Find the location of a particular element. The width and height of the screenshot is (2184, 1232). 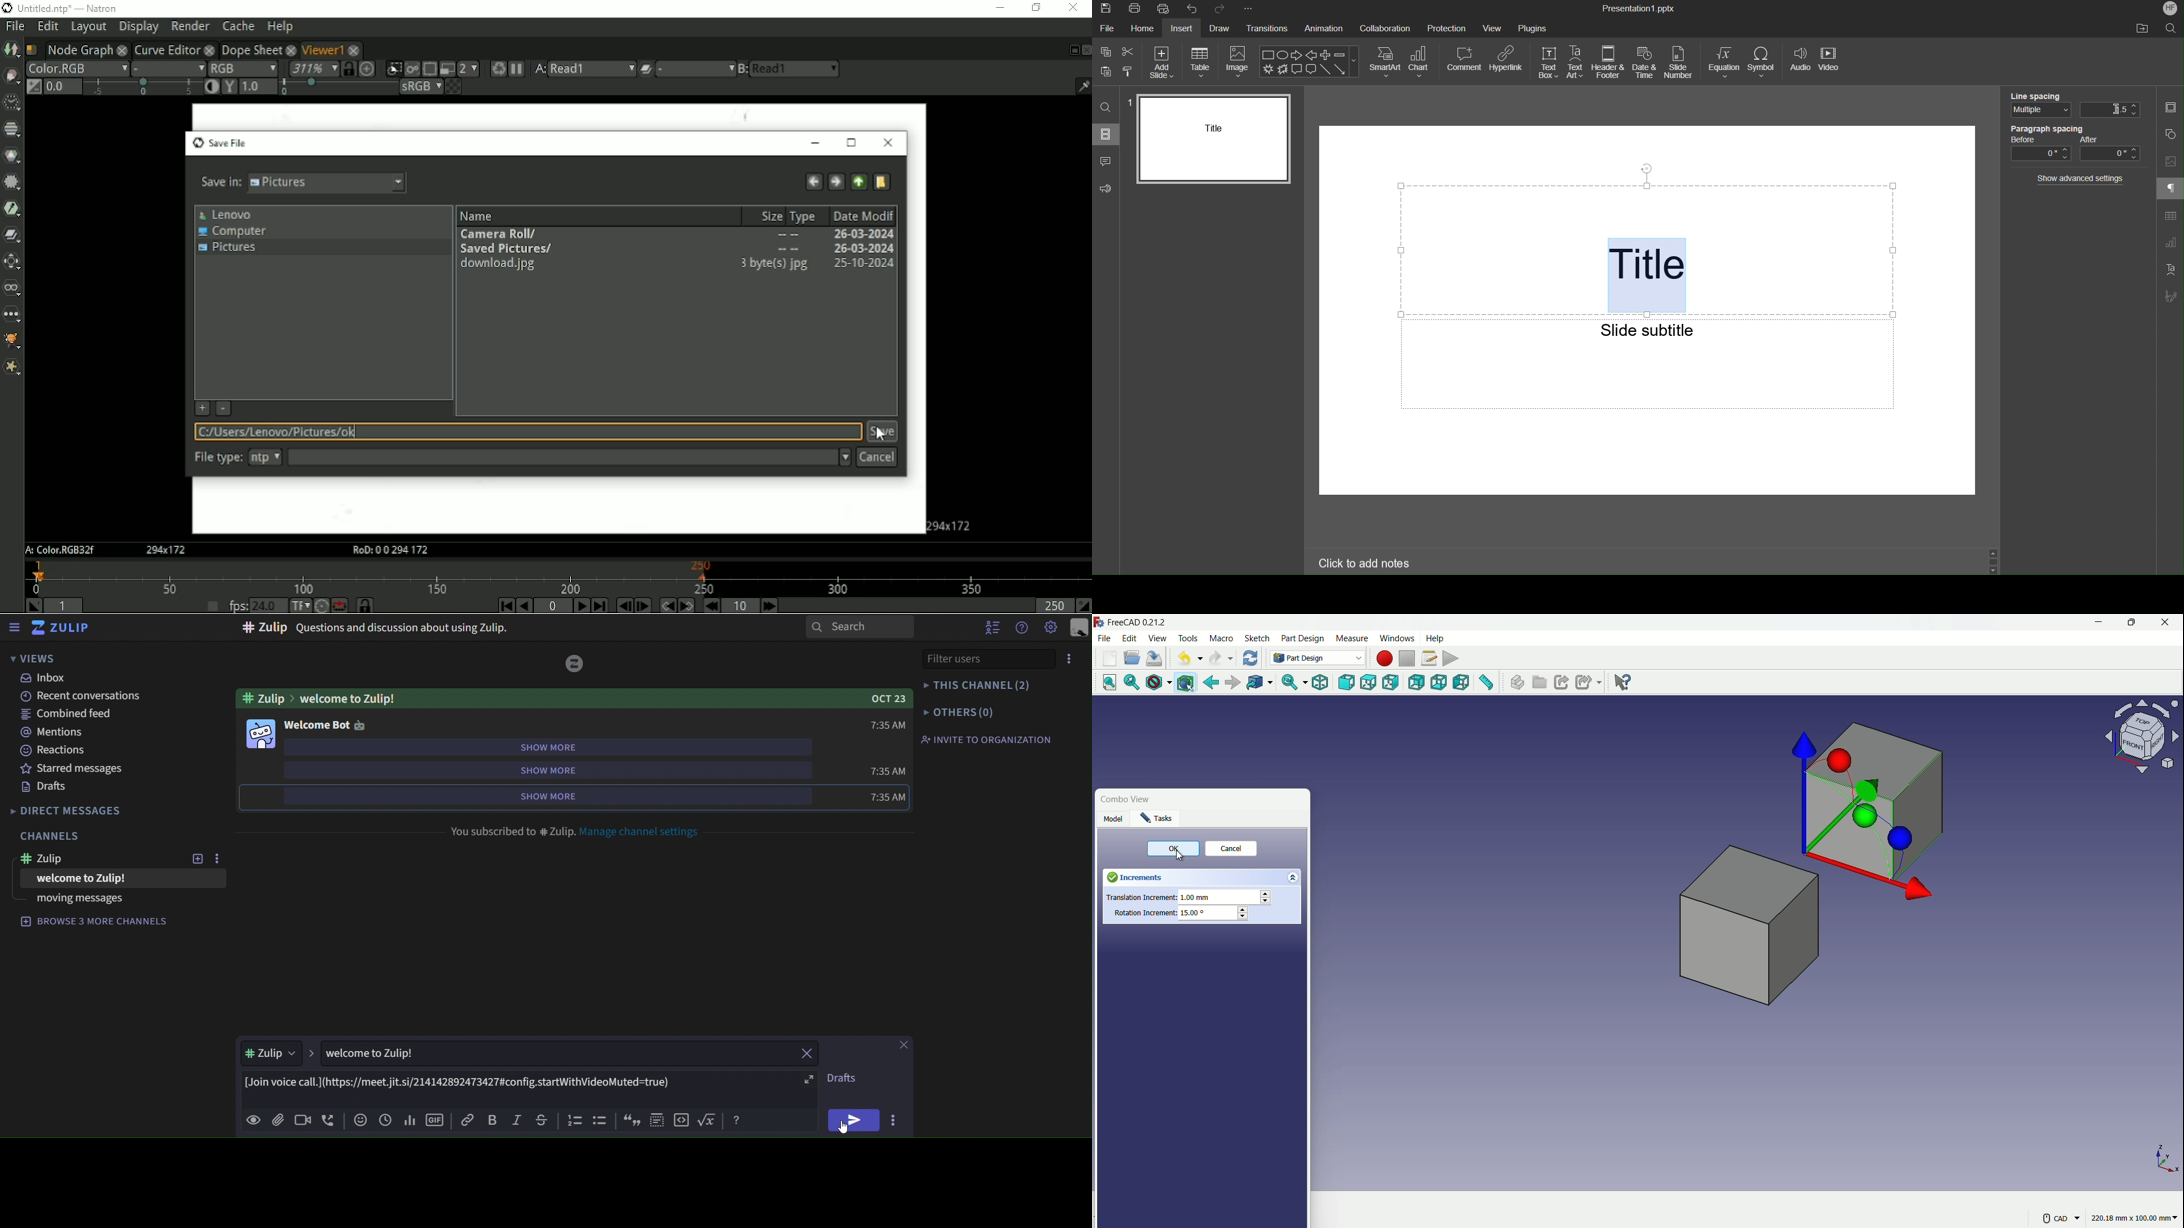

Copy style is located at coordinates (1129, 72).